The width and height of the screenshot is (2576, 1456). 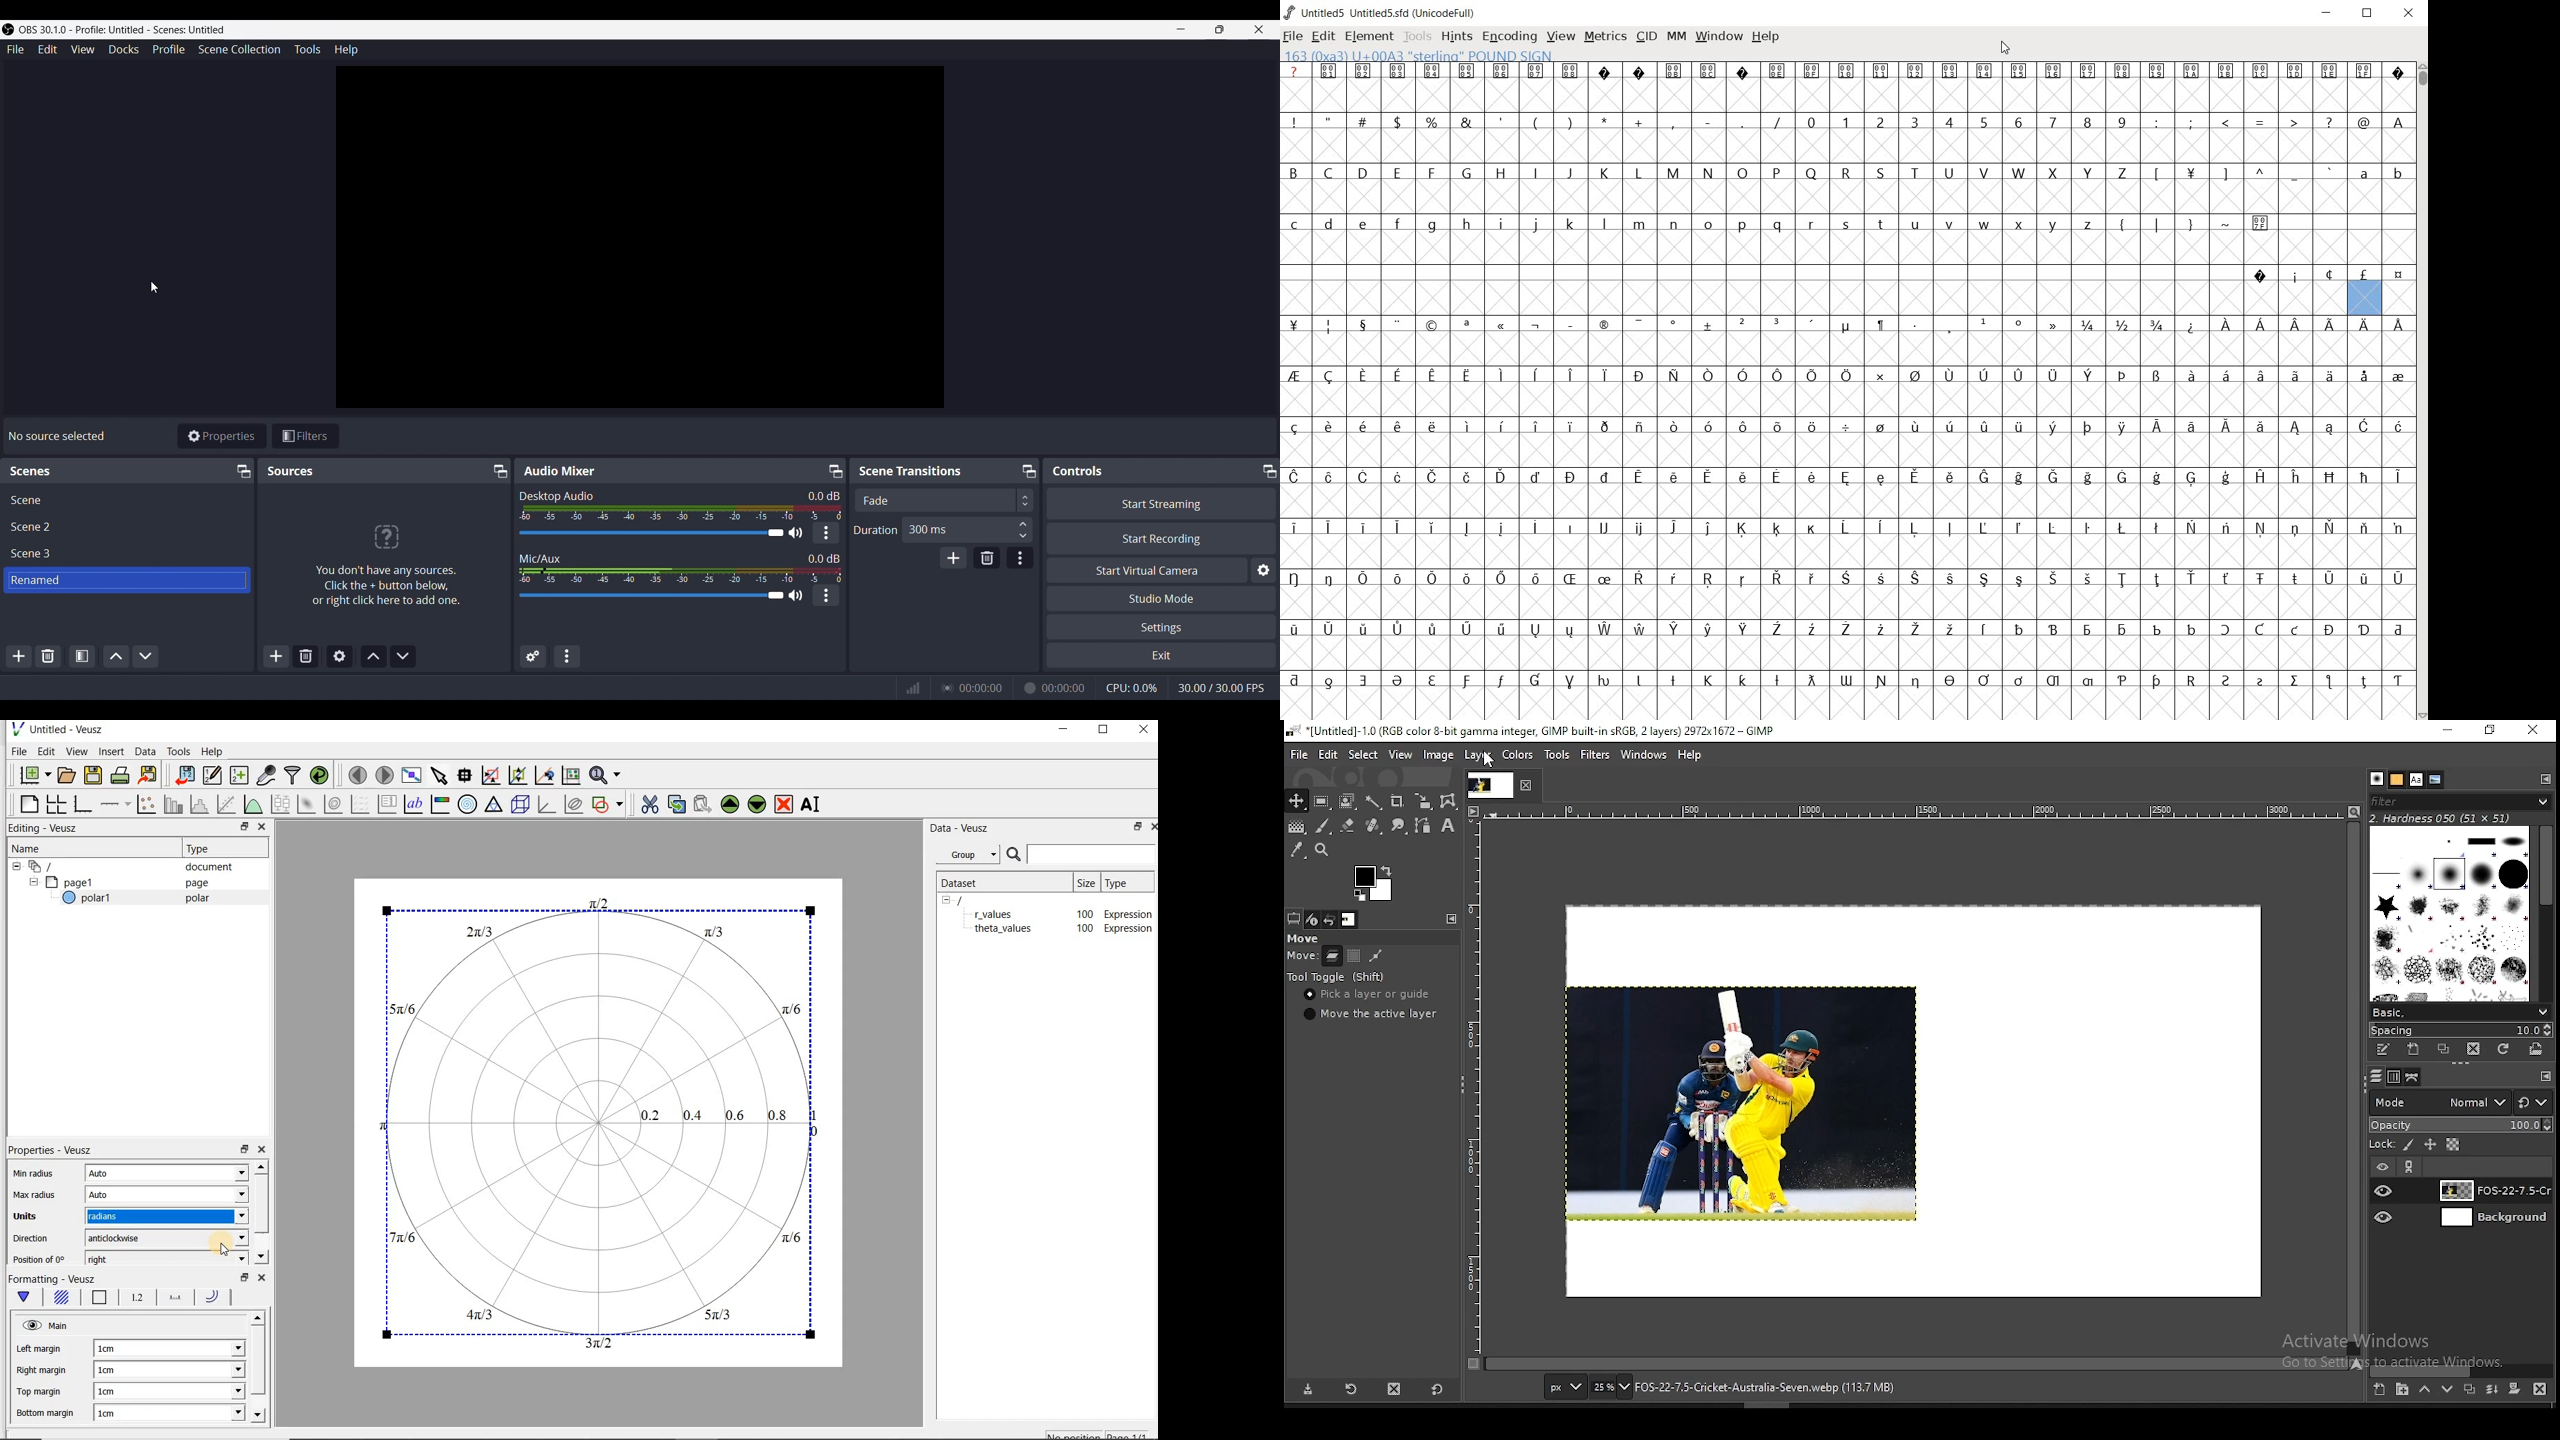 What do you see at coordinates (1396, 577) in the screenshot?
I see `Symbol` at bounding box center [1396, 577].